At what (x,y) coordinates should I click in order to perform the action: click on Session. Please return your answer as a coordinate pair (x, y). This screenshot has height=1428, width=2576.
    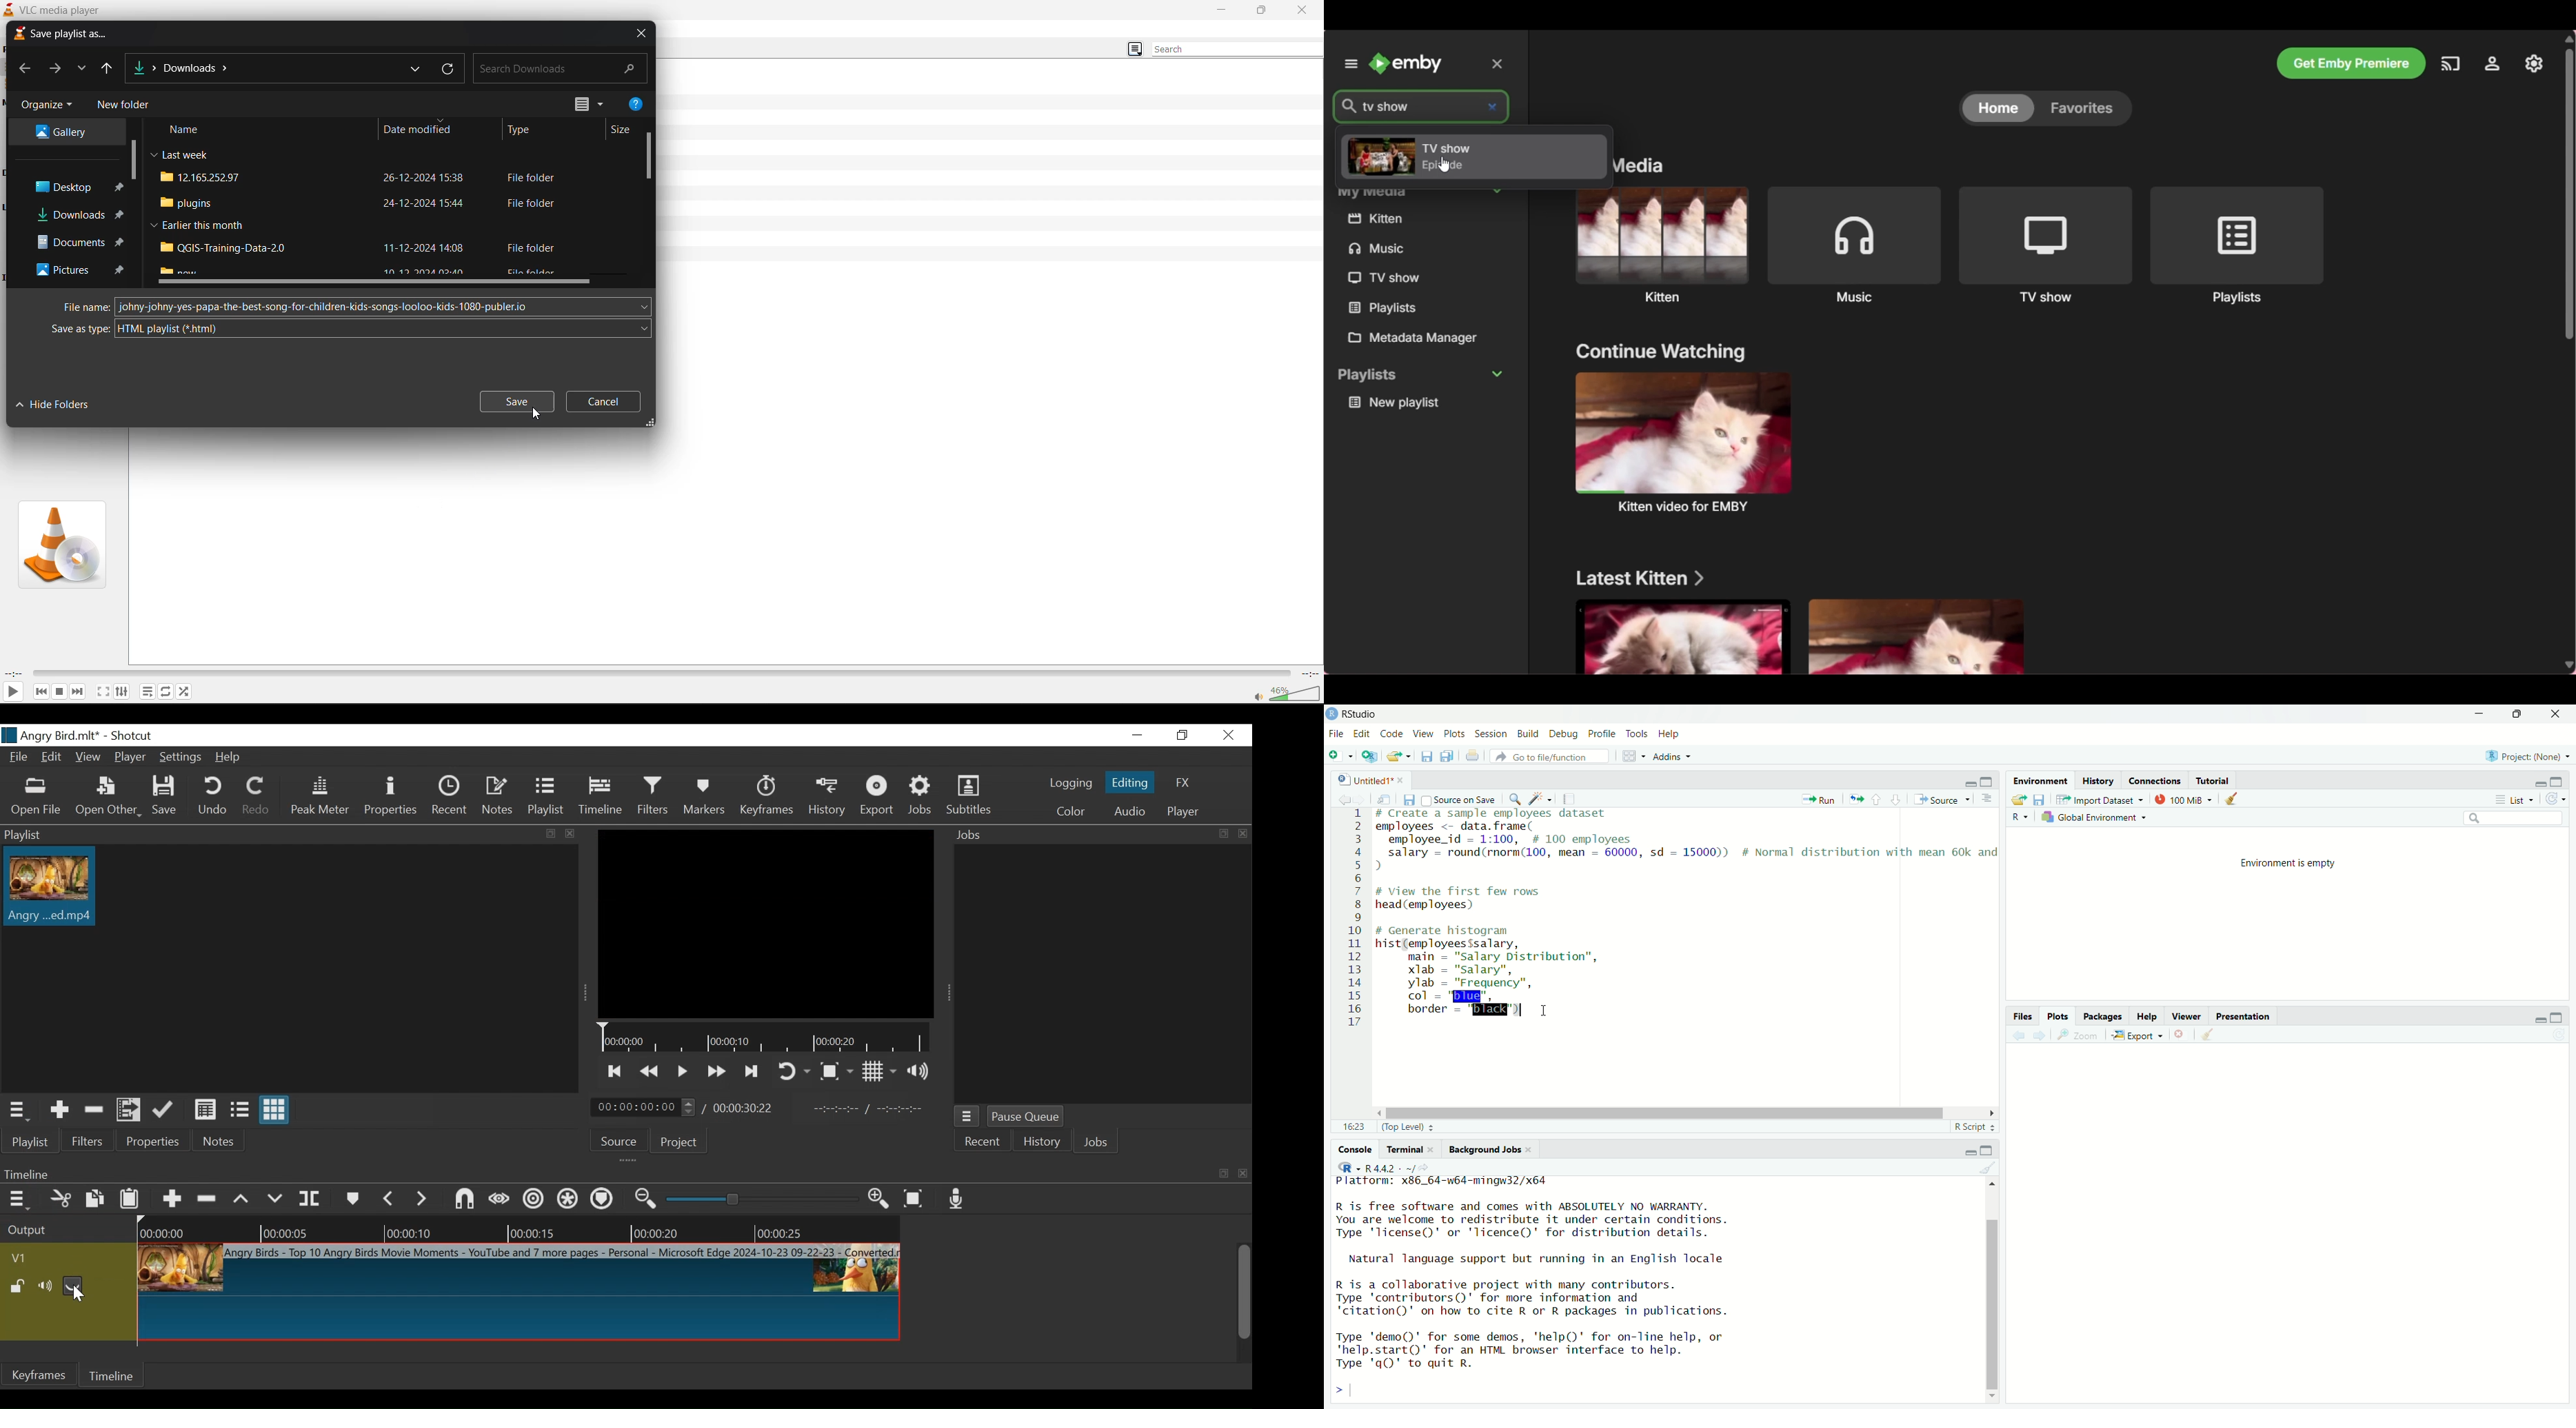
    Looking at the image, I should click on (1492, 734).